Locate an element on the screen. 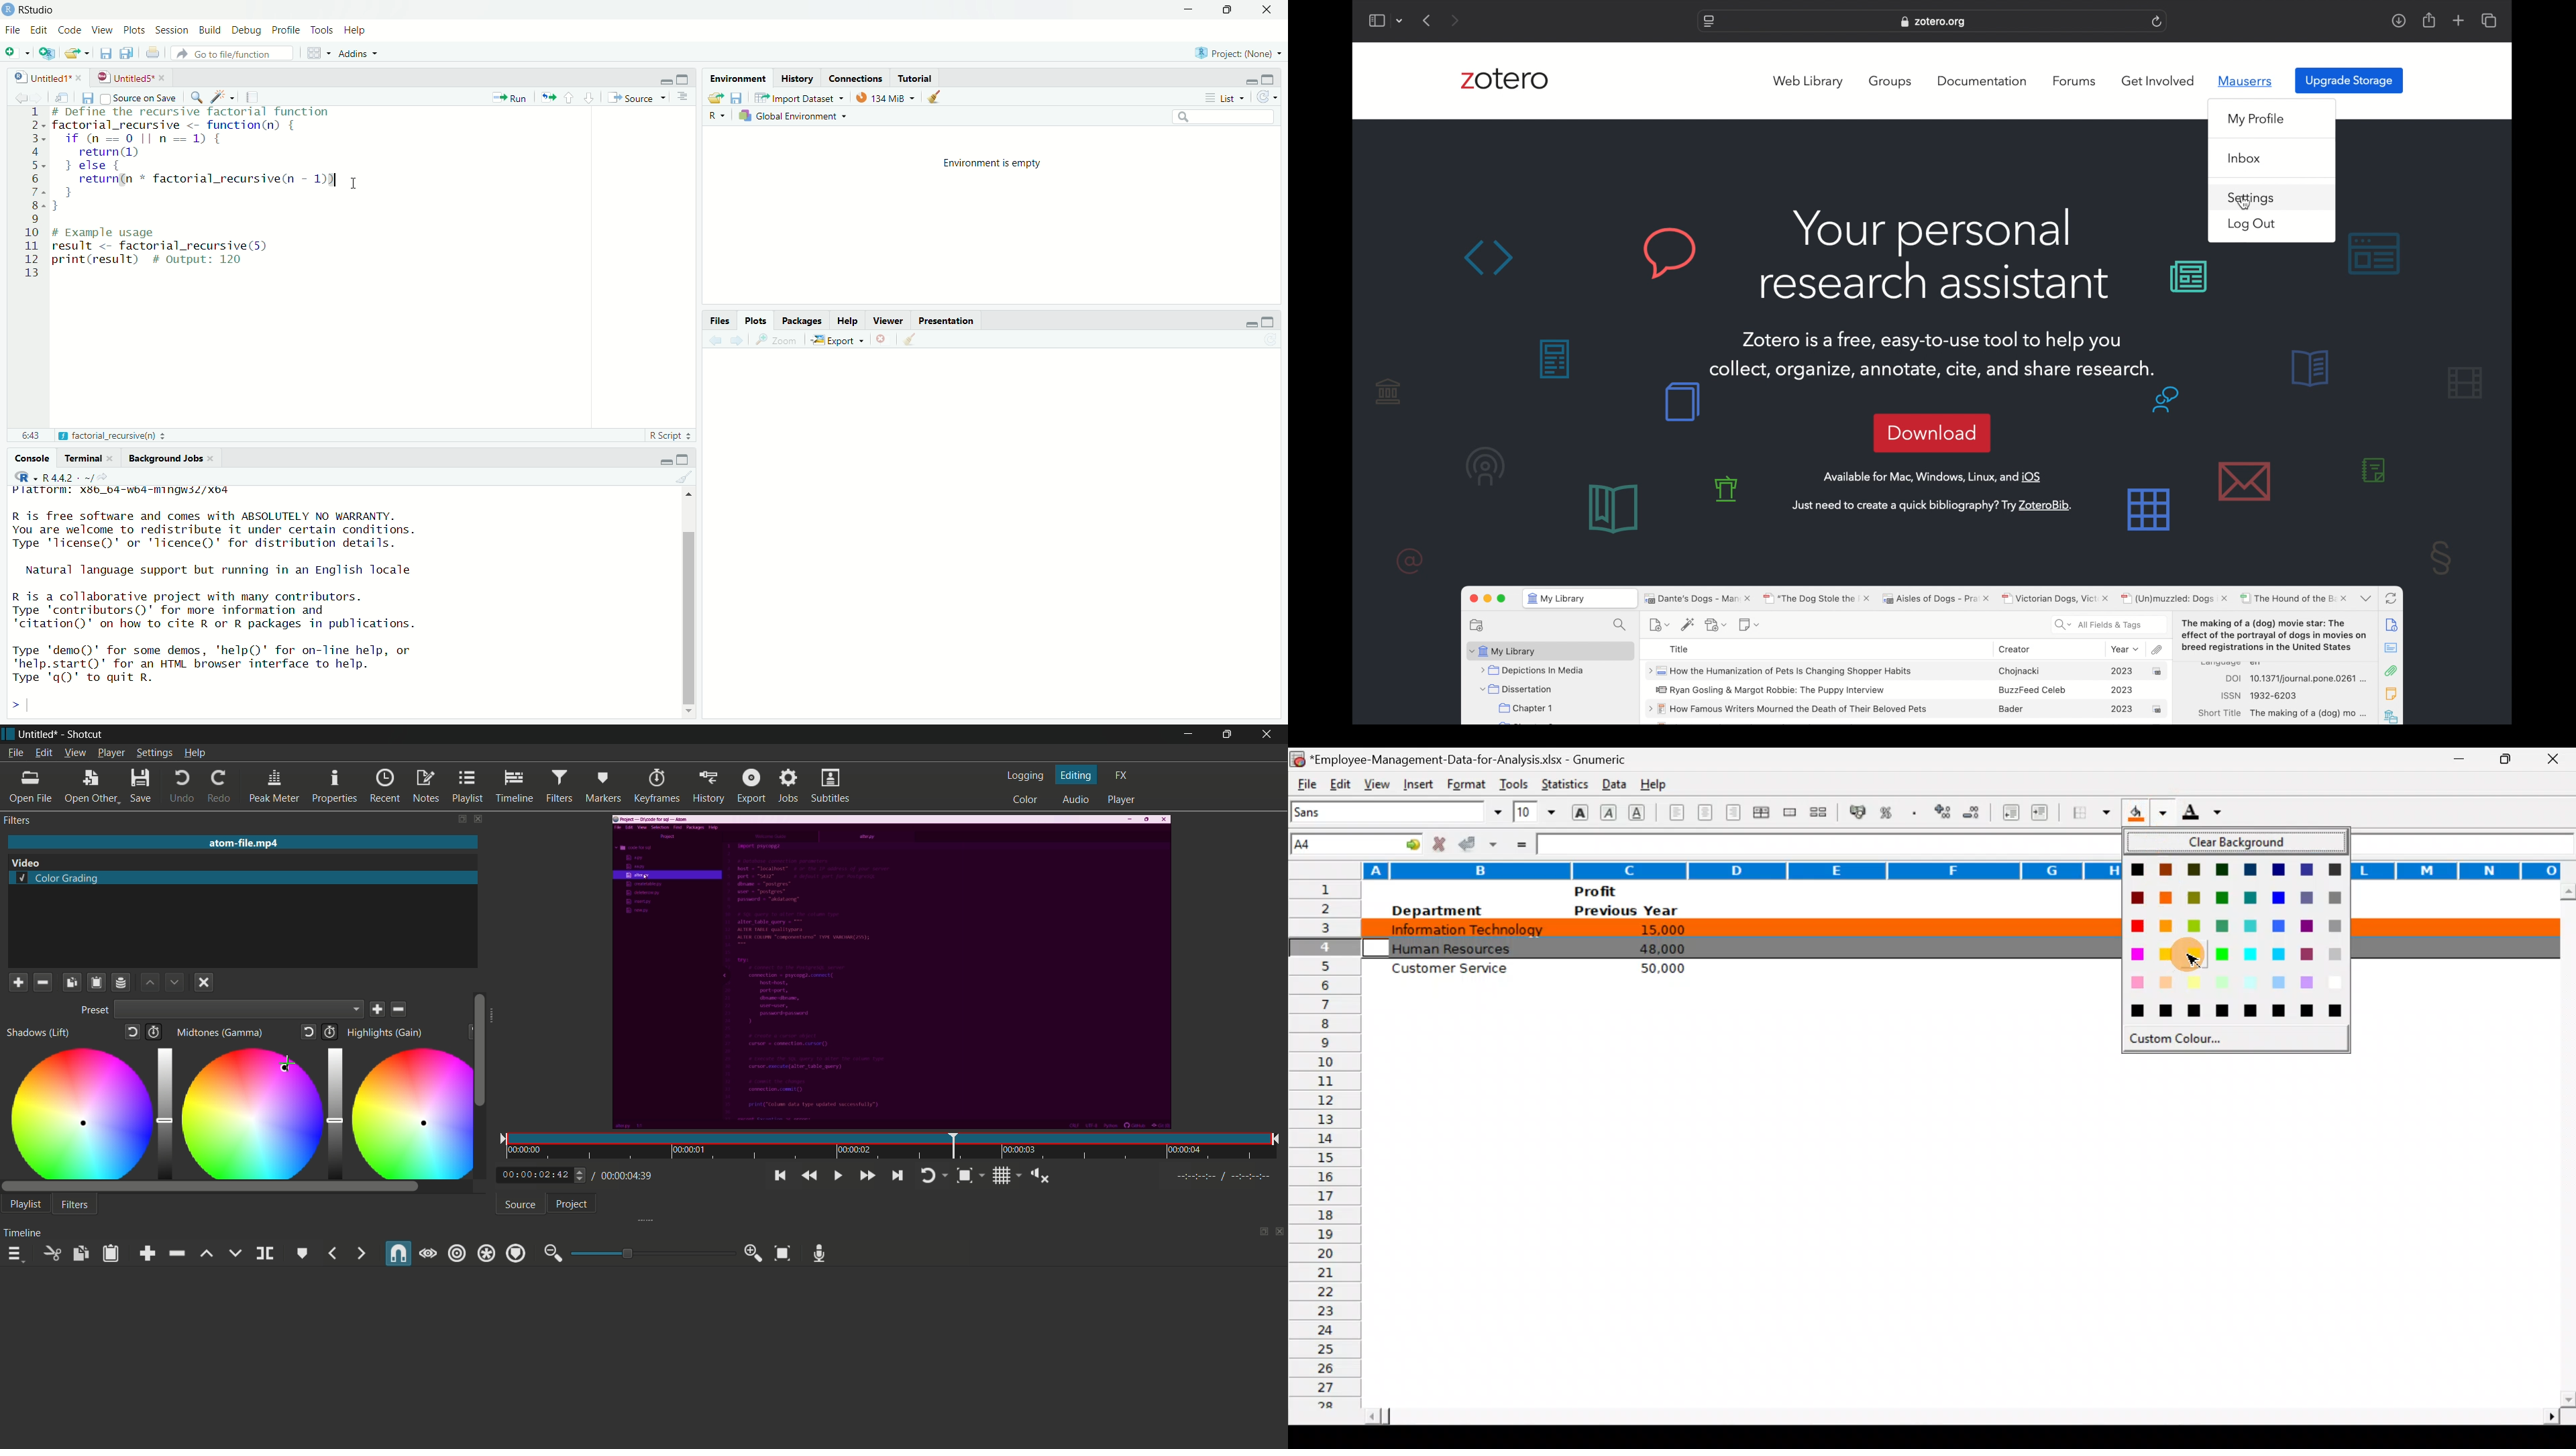 Image resolution: width=2576 pixels, height=1456 pixels. (Top Level) is located at coordinates (87, 435).